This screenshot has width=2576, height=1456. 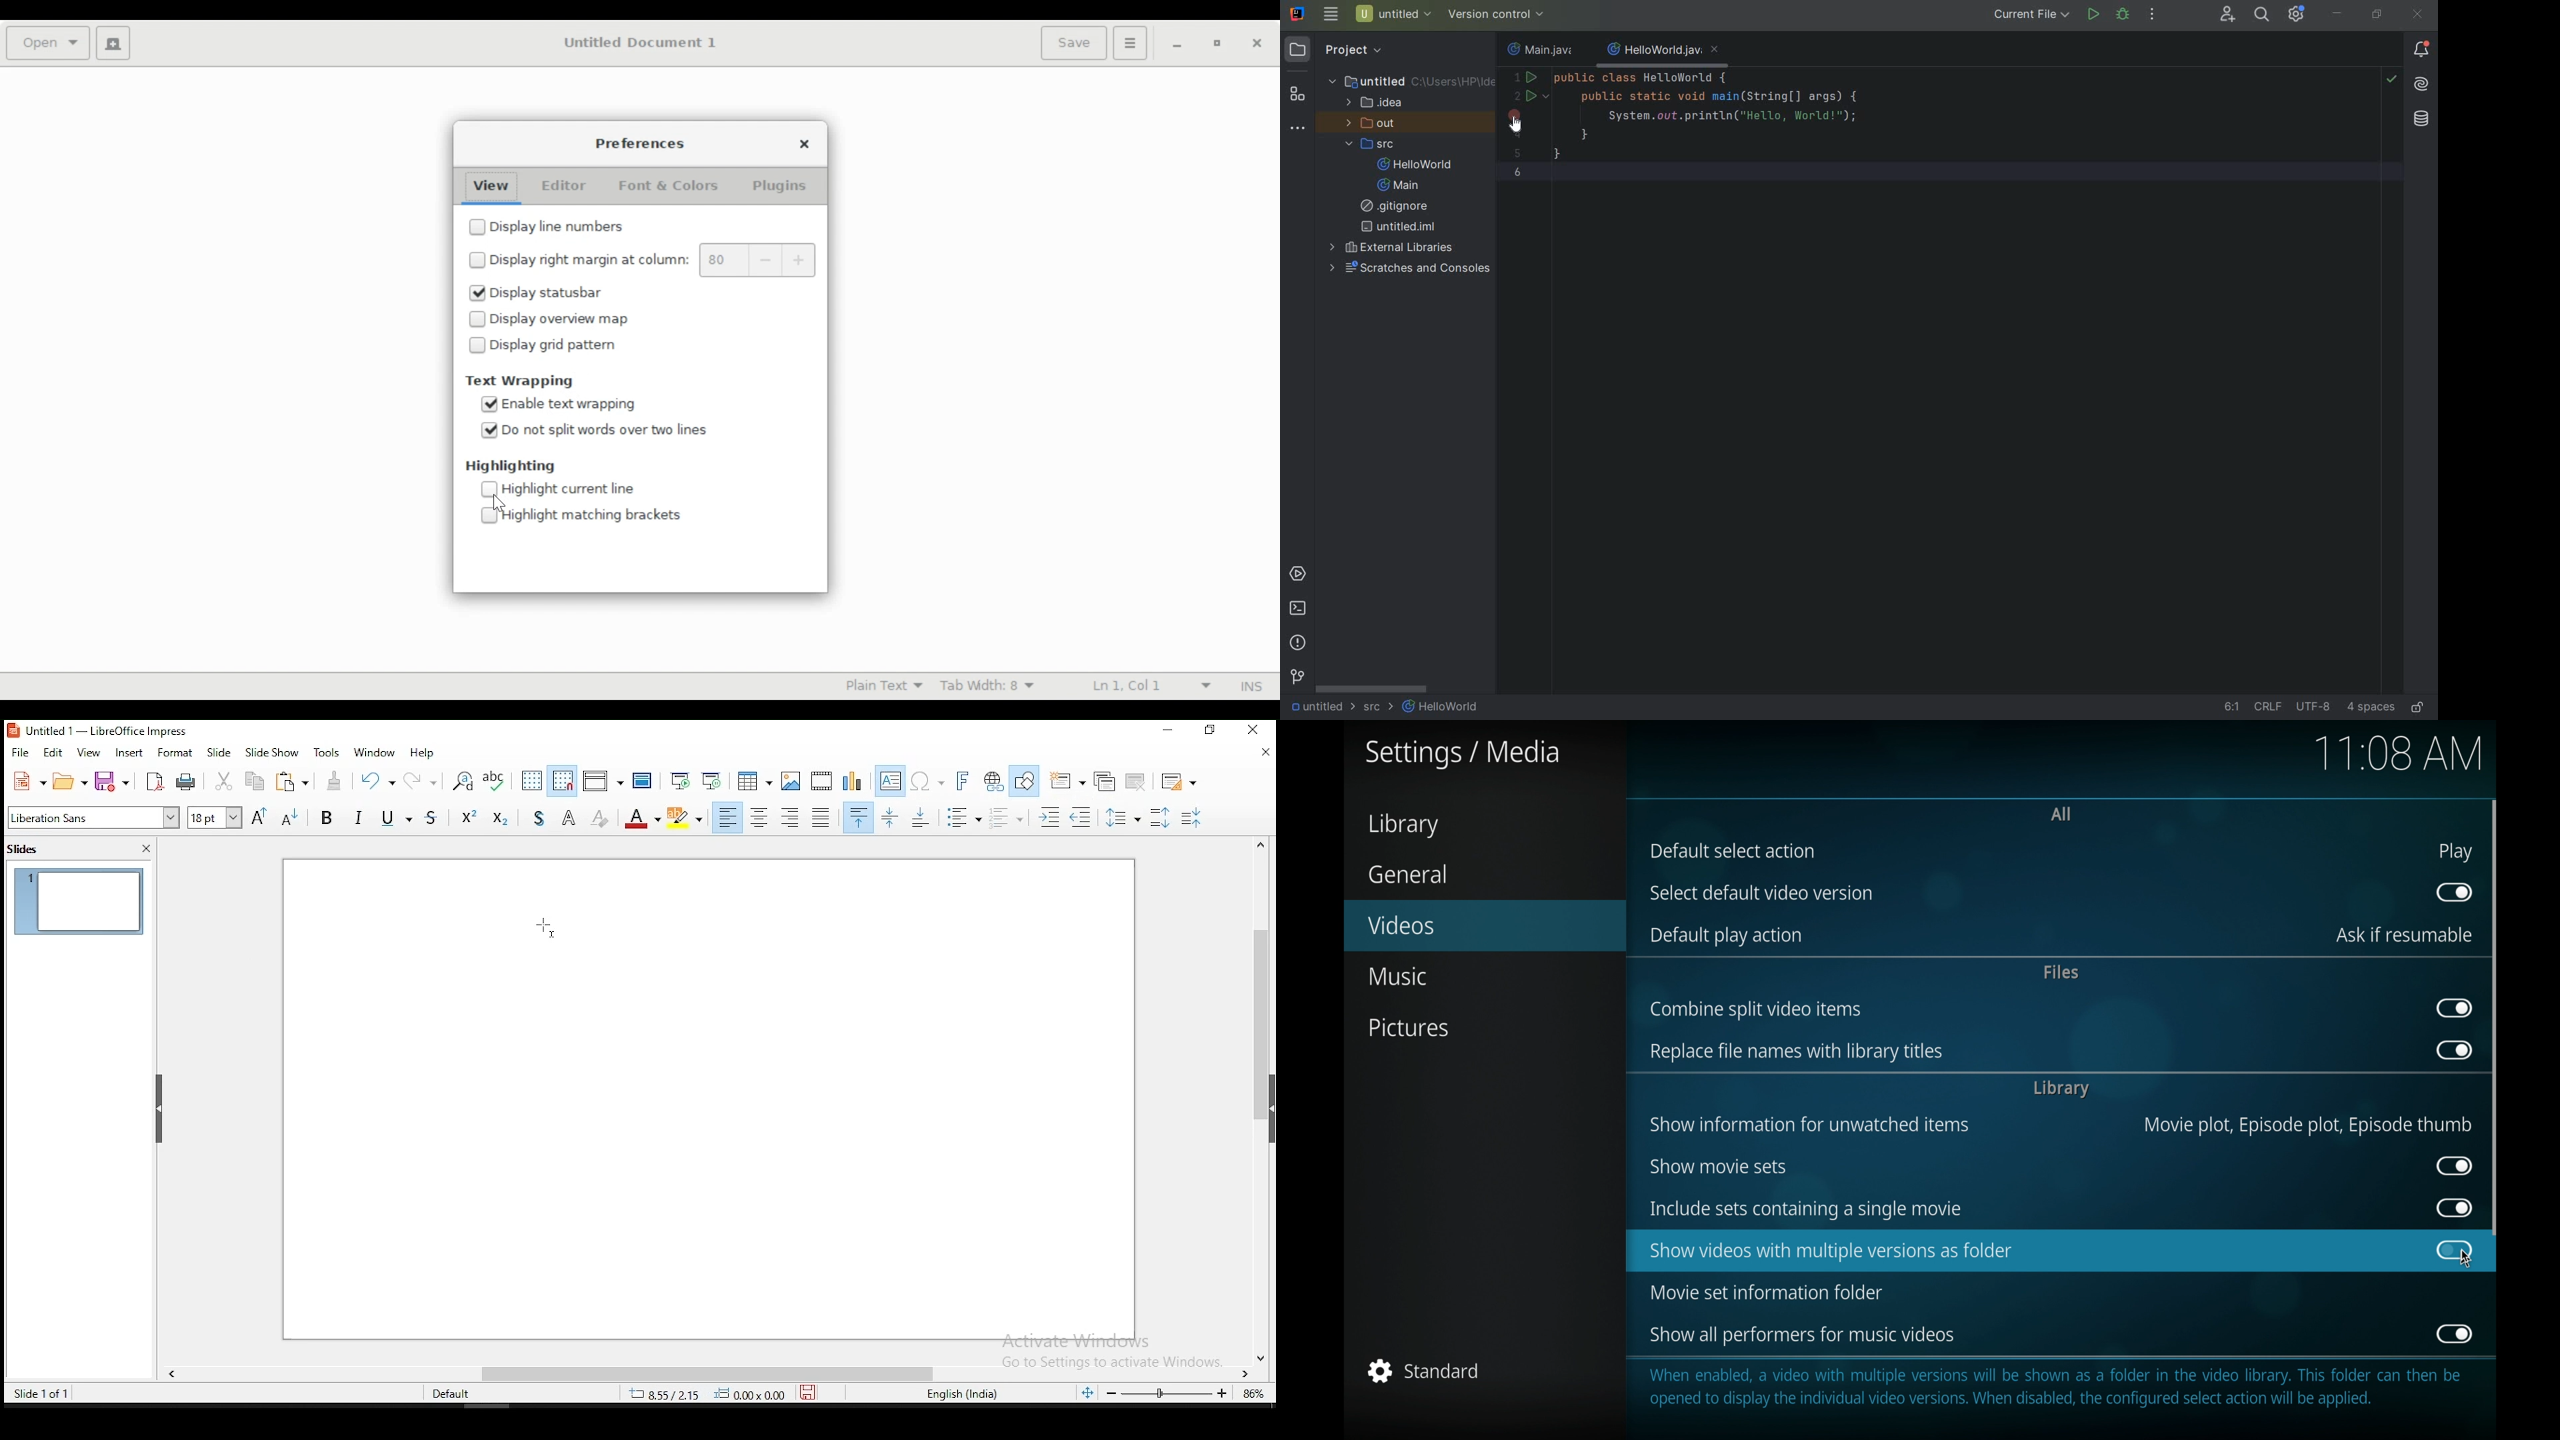 What do you see at coordinates (79, 903) in the screenshot?
I see `slide` at bounding box center [79, 903].